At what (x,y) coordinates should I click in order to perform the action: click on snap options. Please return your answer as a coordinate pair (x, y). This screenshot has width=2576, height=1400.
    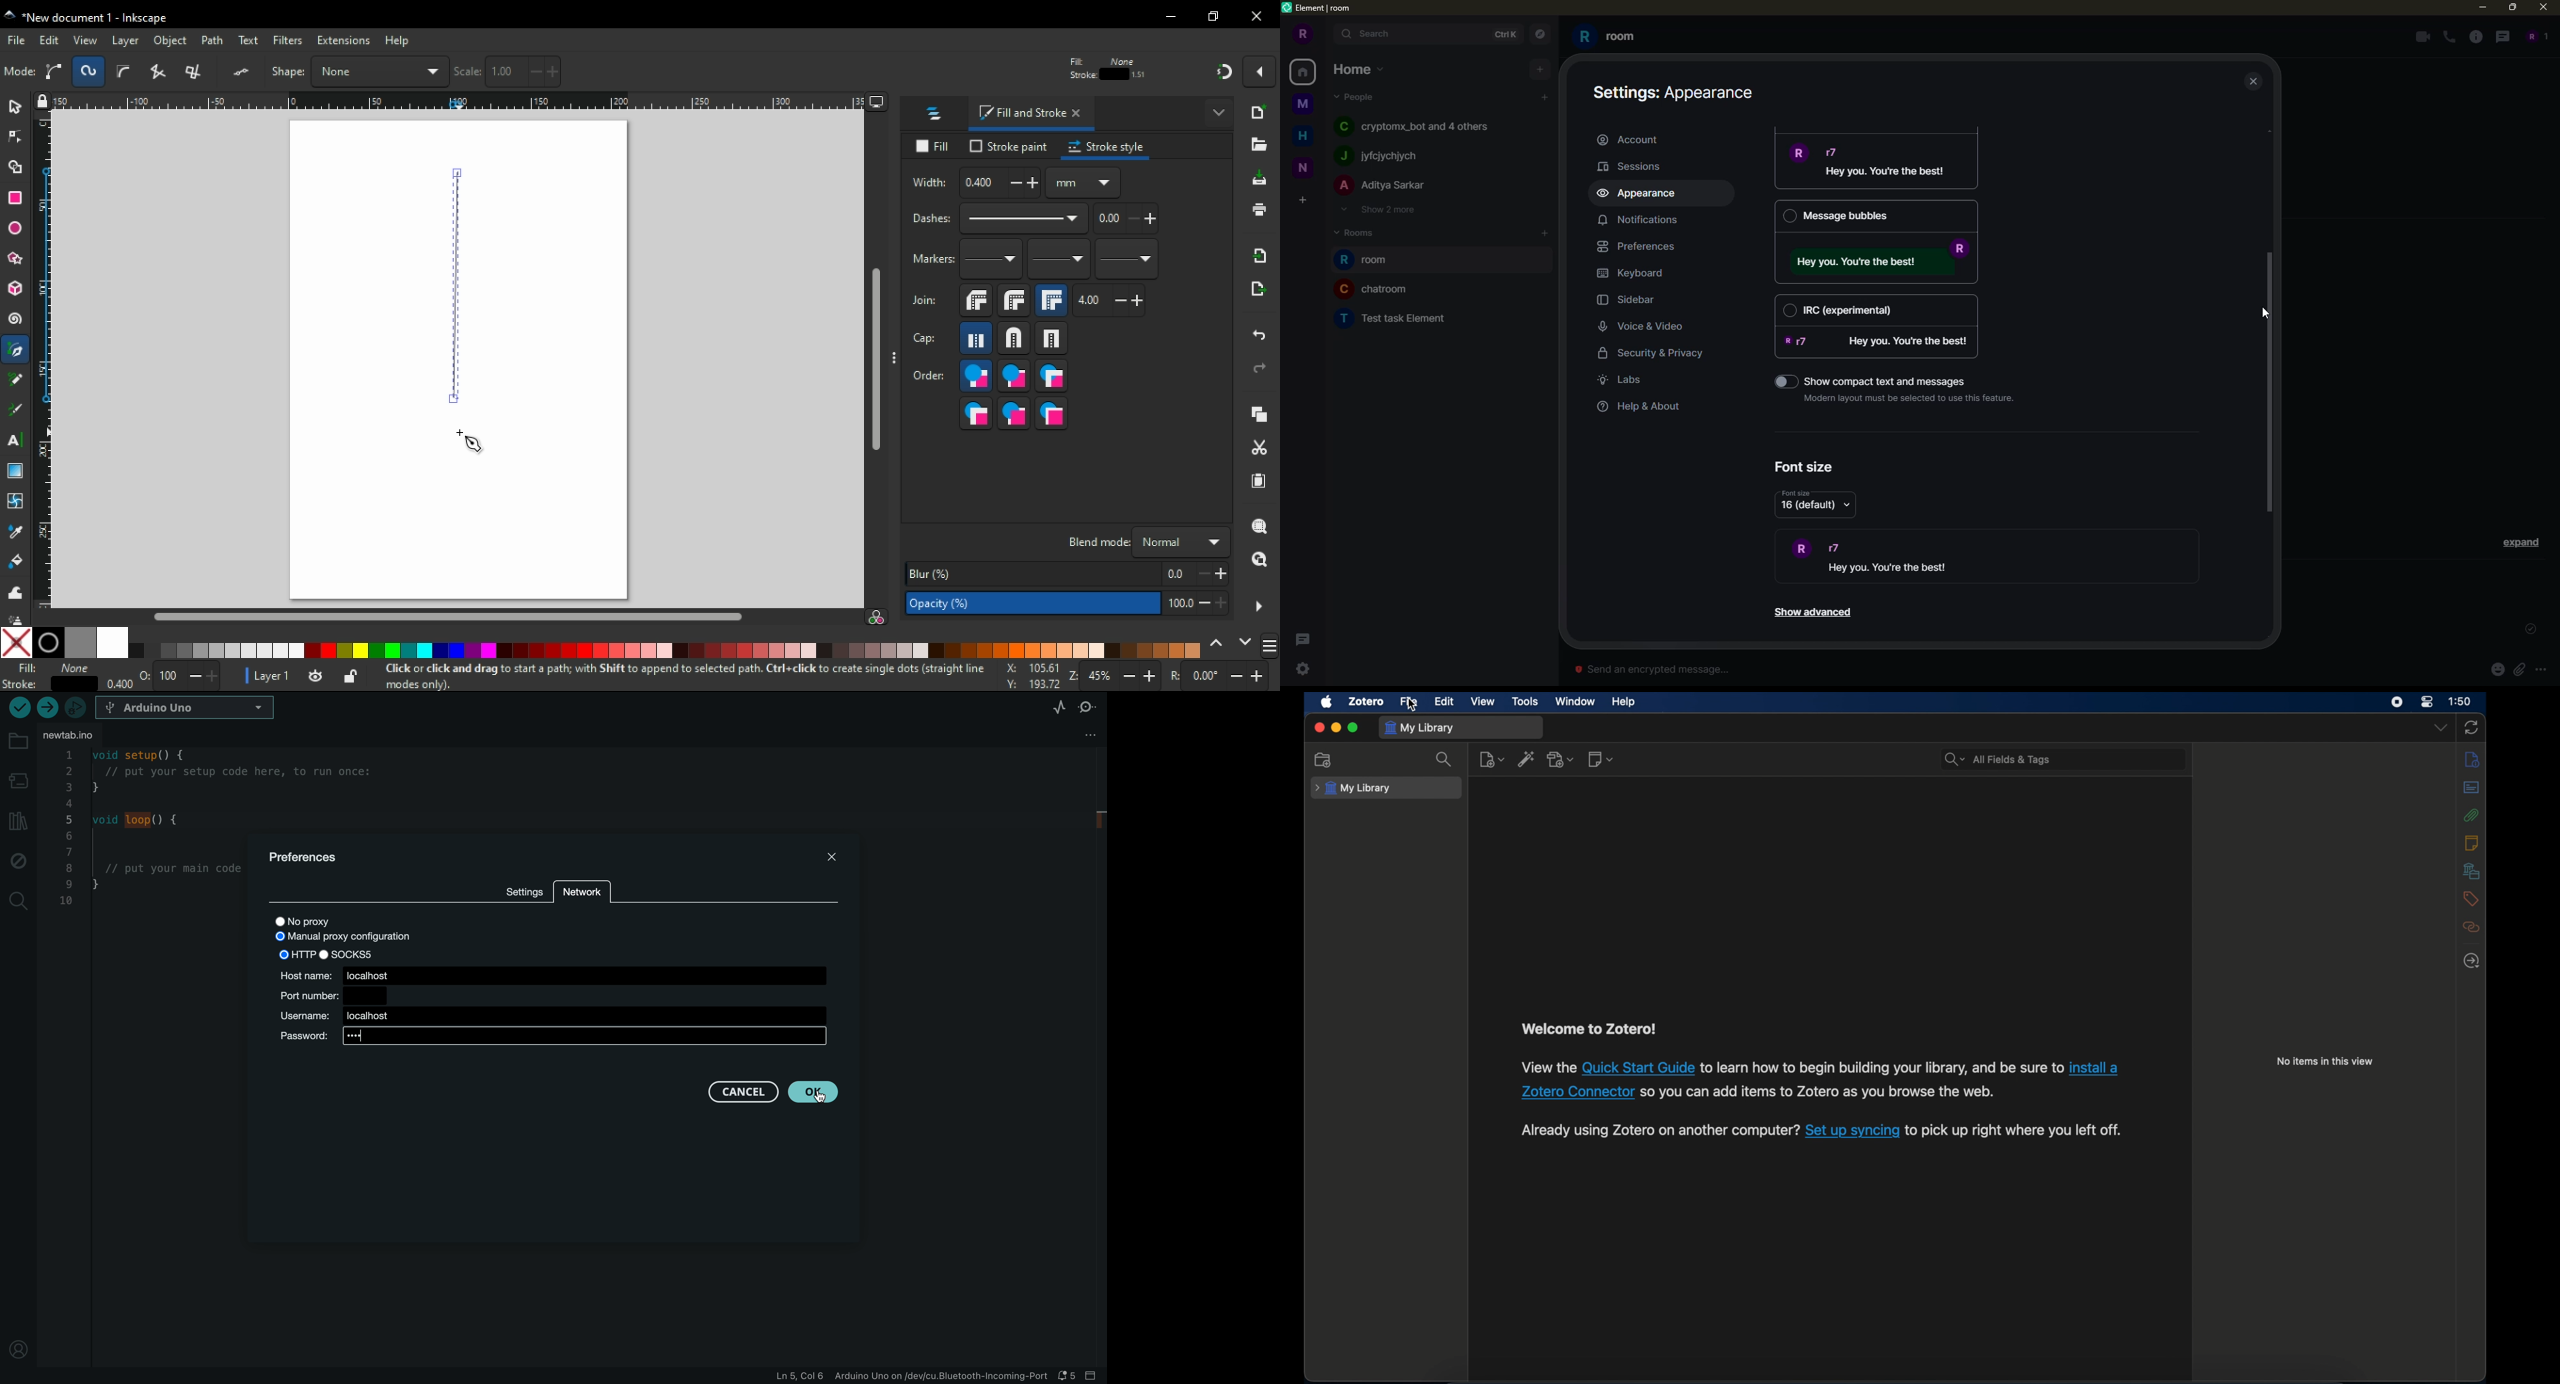
    Looking at the image, I should click on (1262, 70).